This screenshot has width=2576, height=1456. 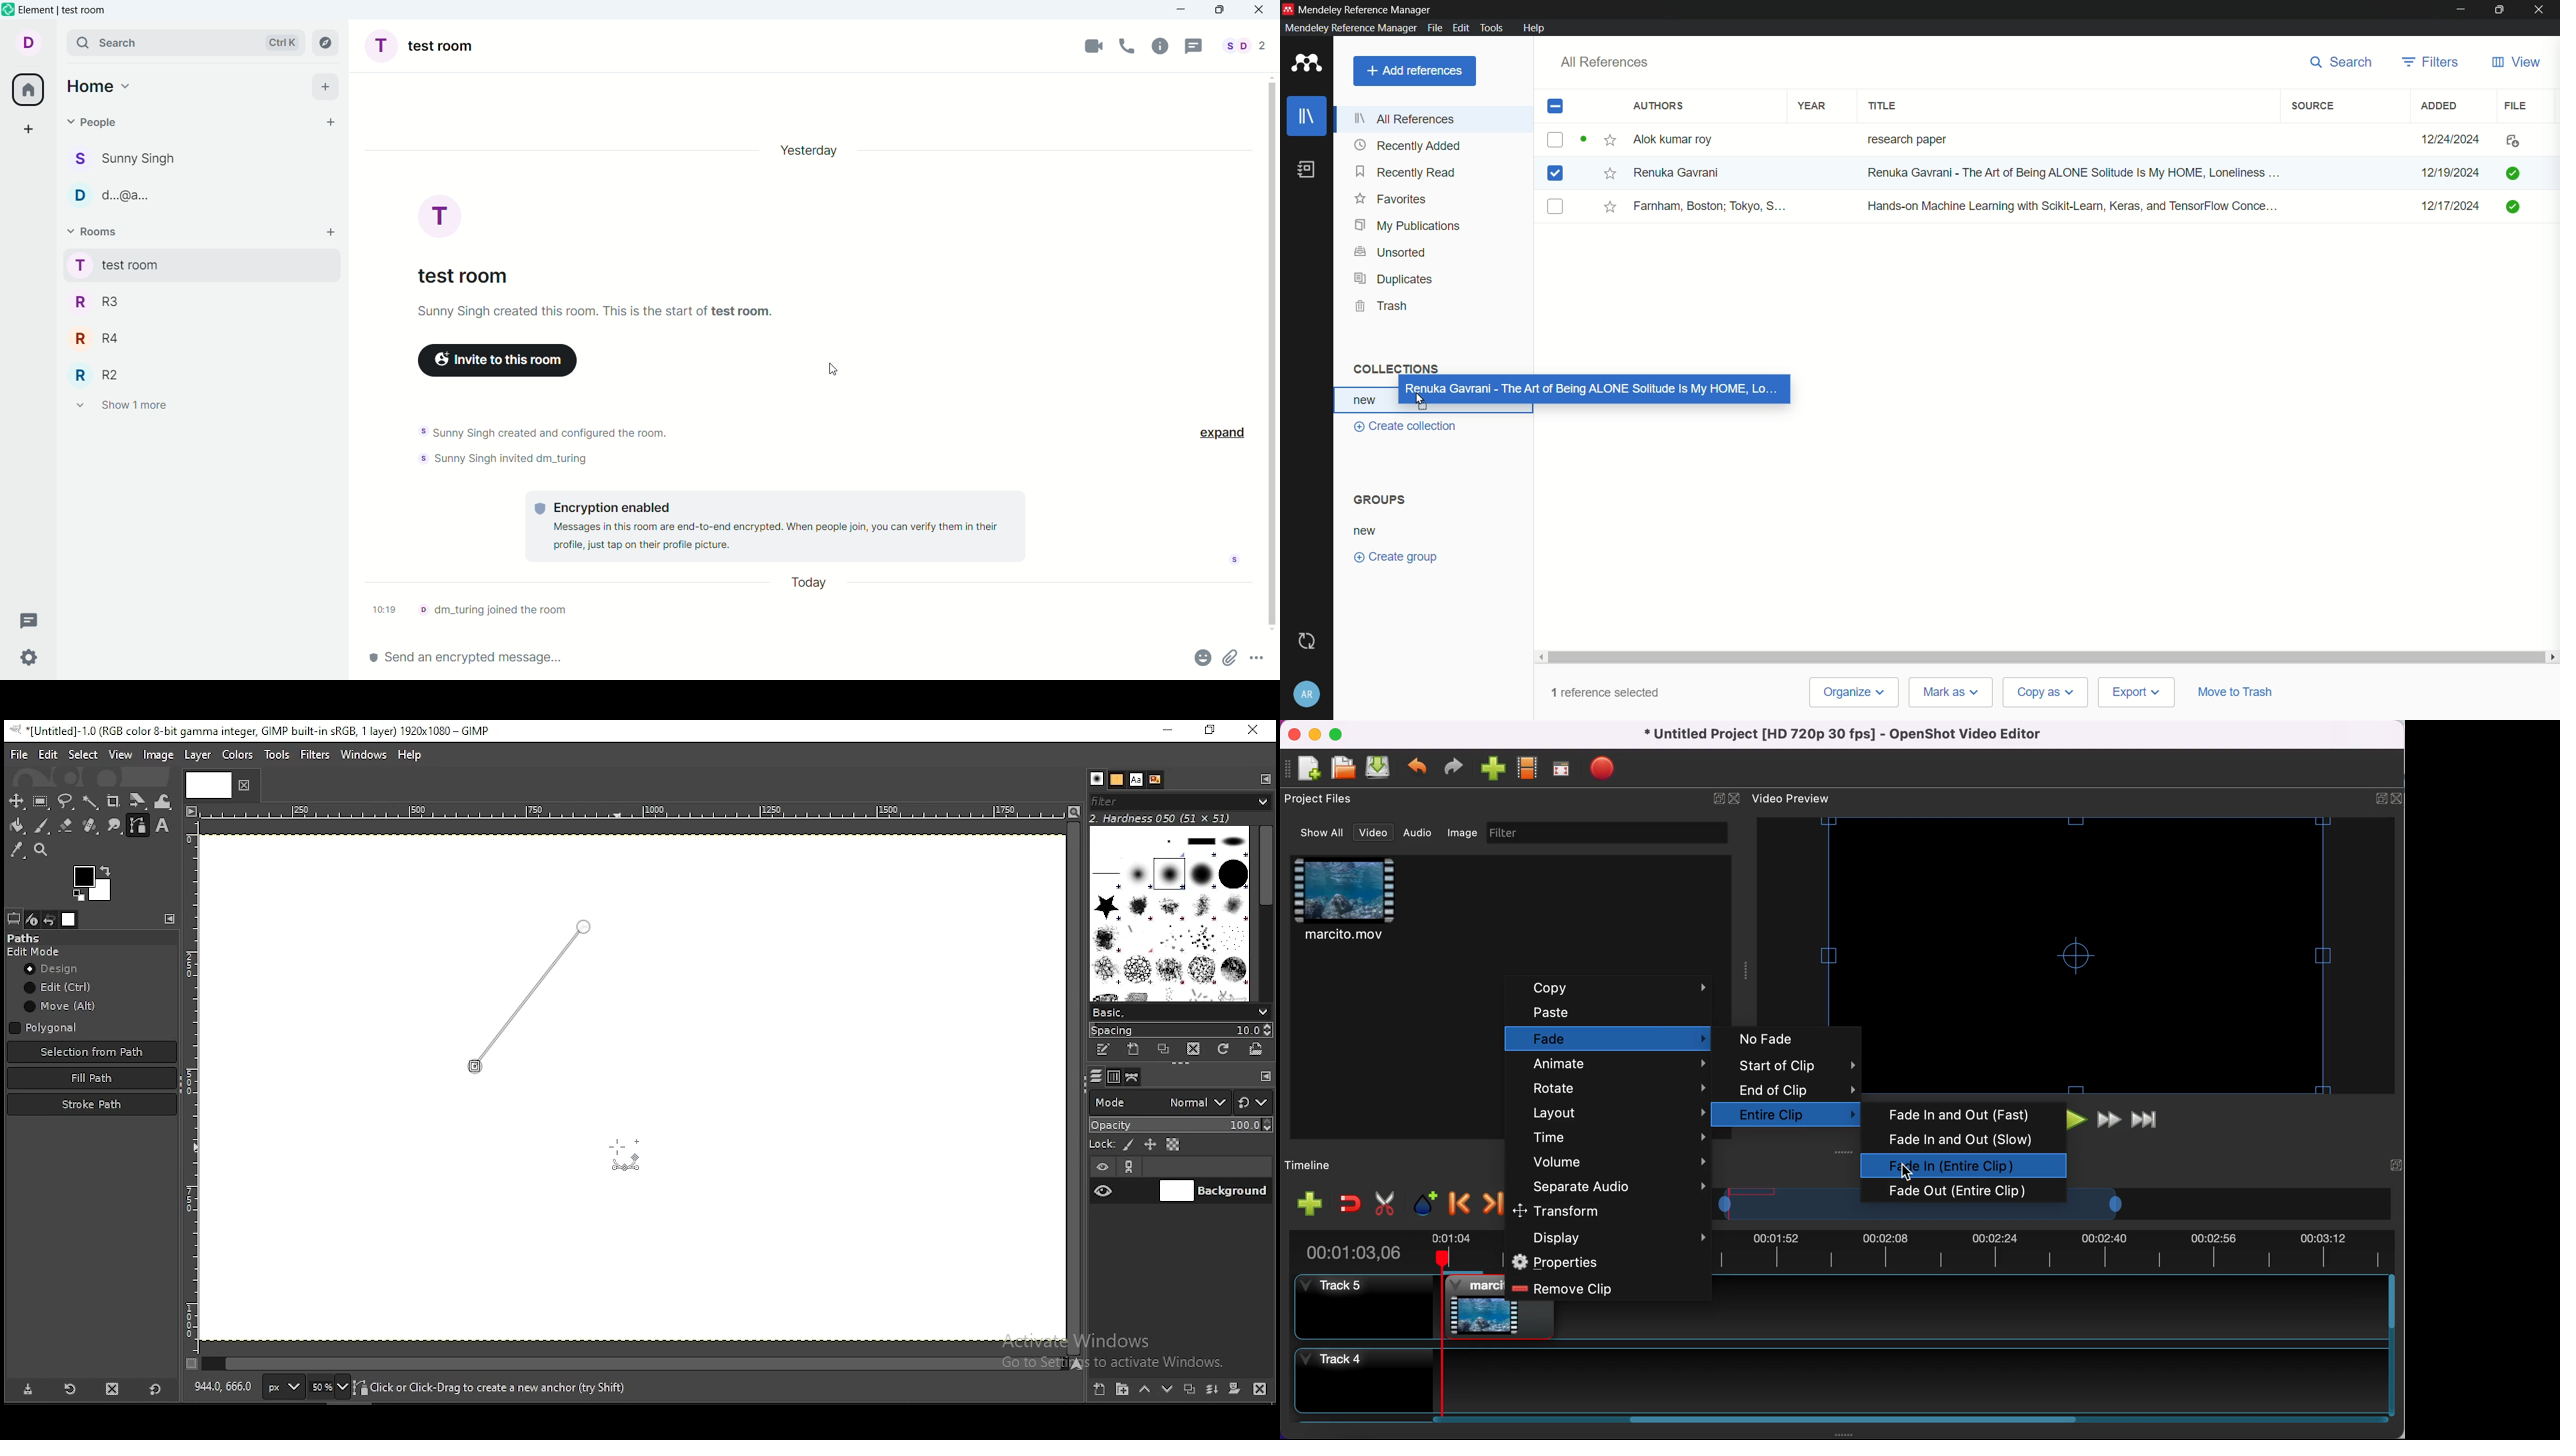 What do you see at coordinates (29, 128) in the screenshot?
I see `create a space` at bounding box center [29, 128].